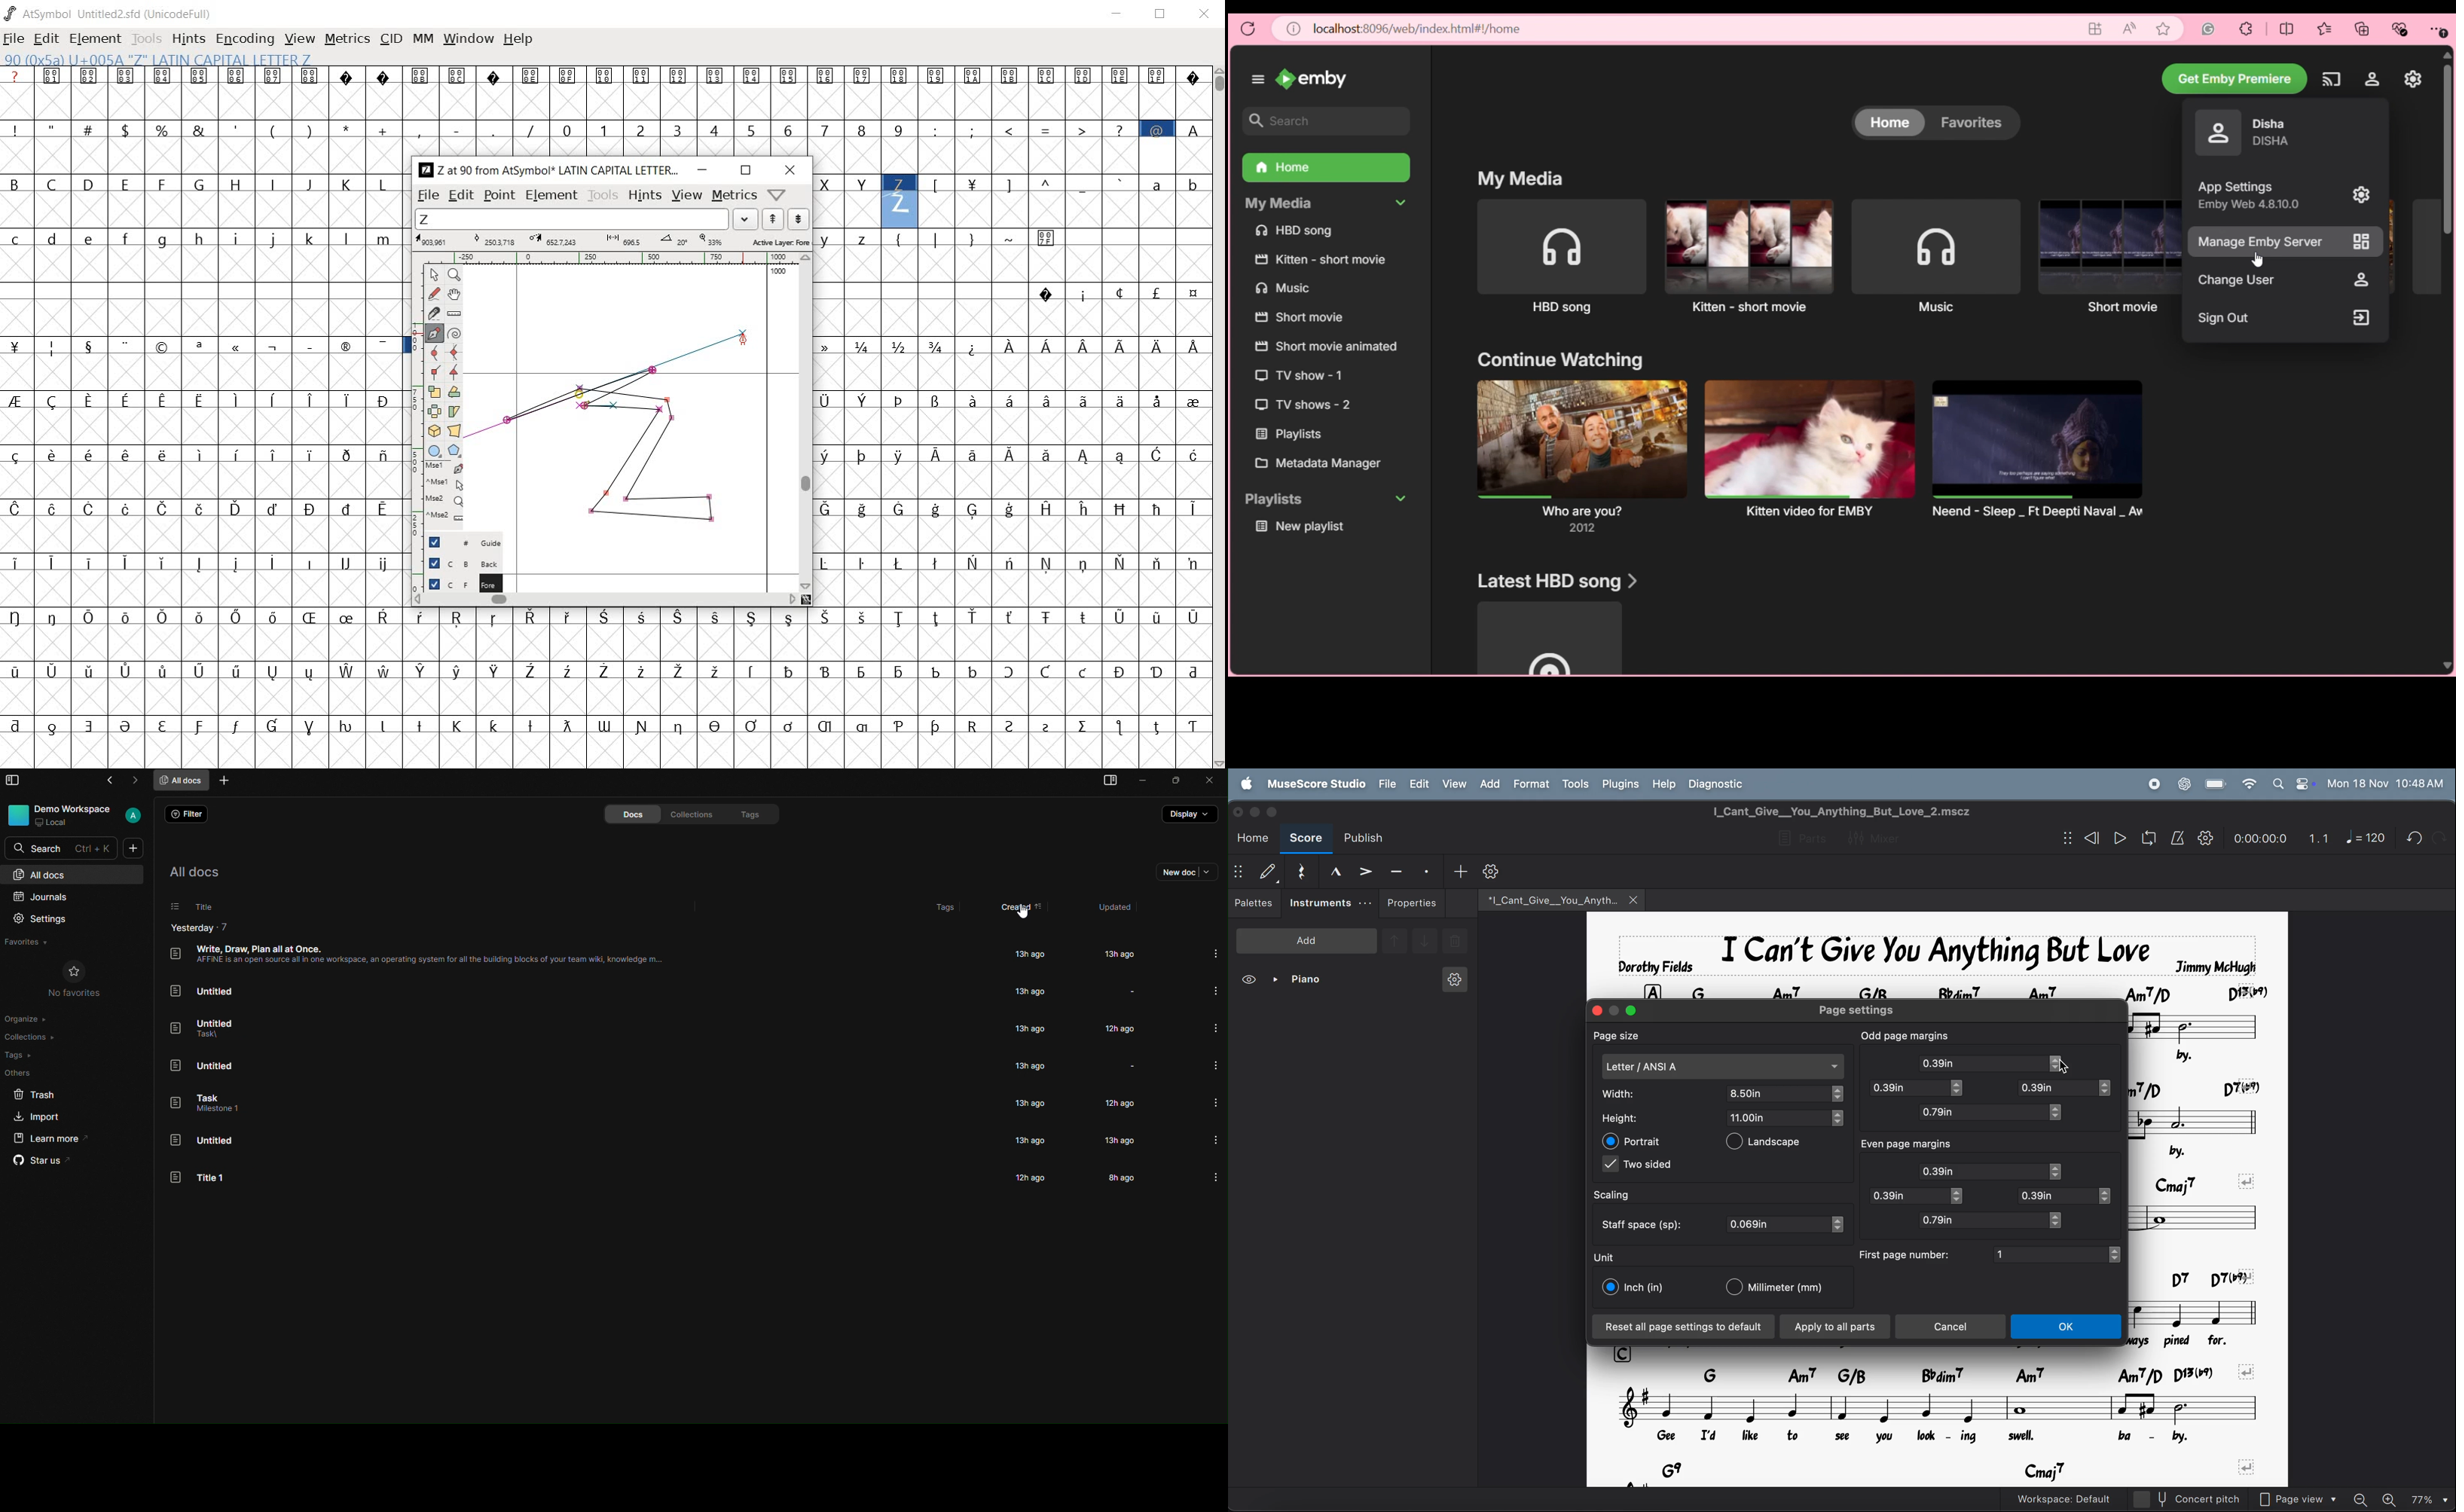 The width and height of the screenshot is (2464, 1512). I want to click on add, so click(1460, 871).